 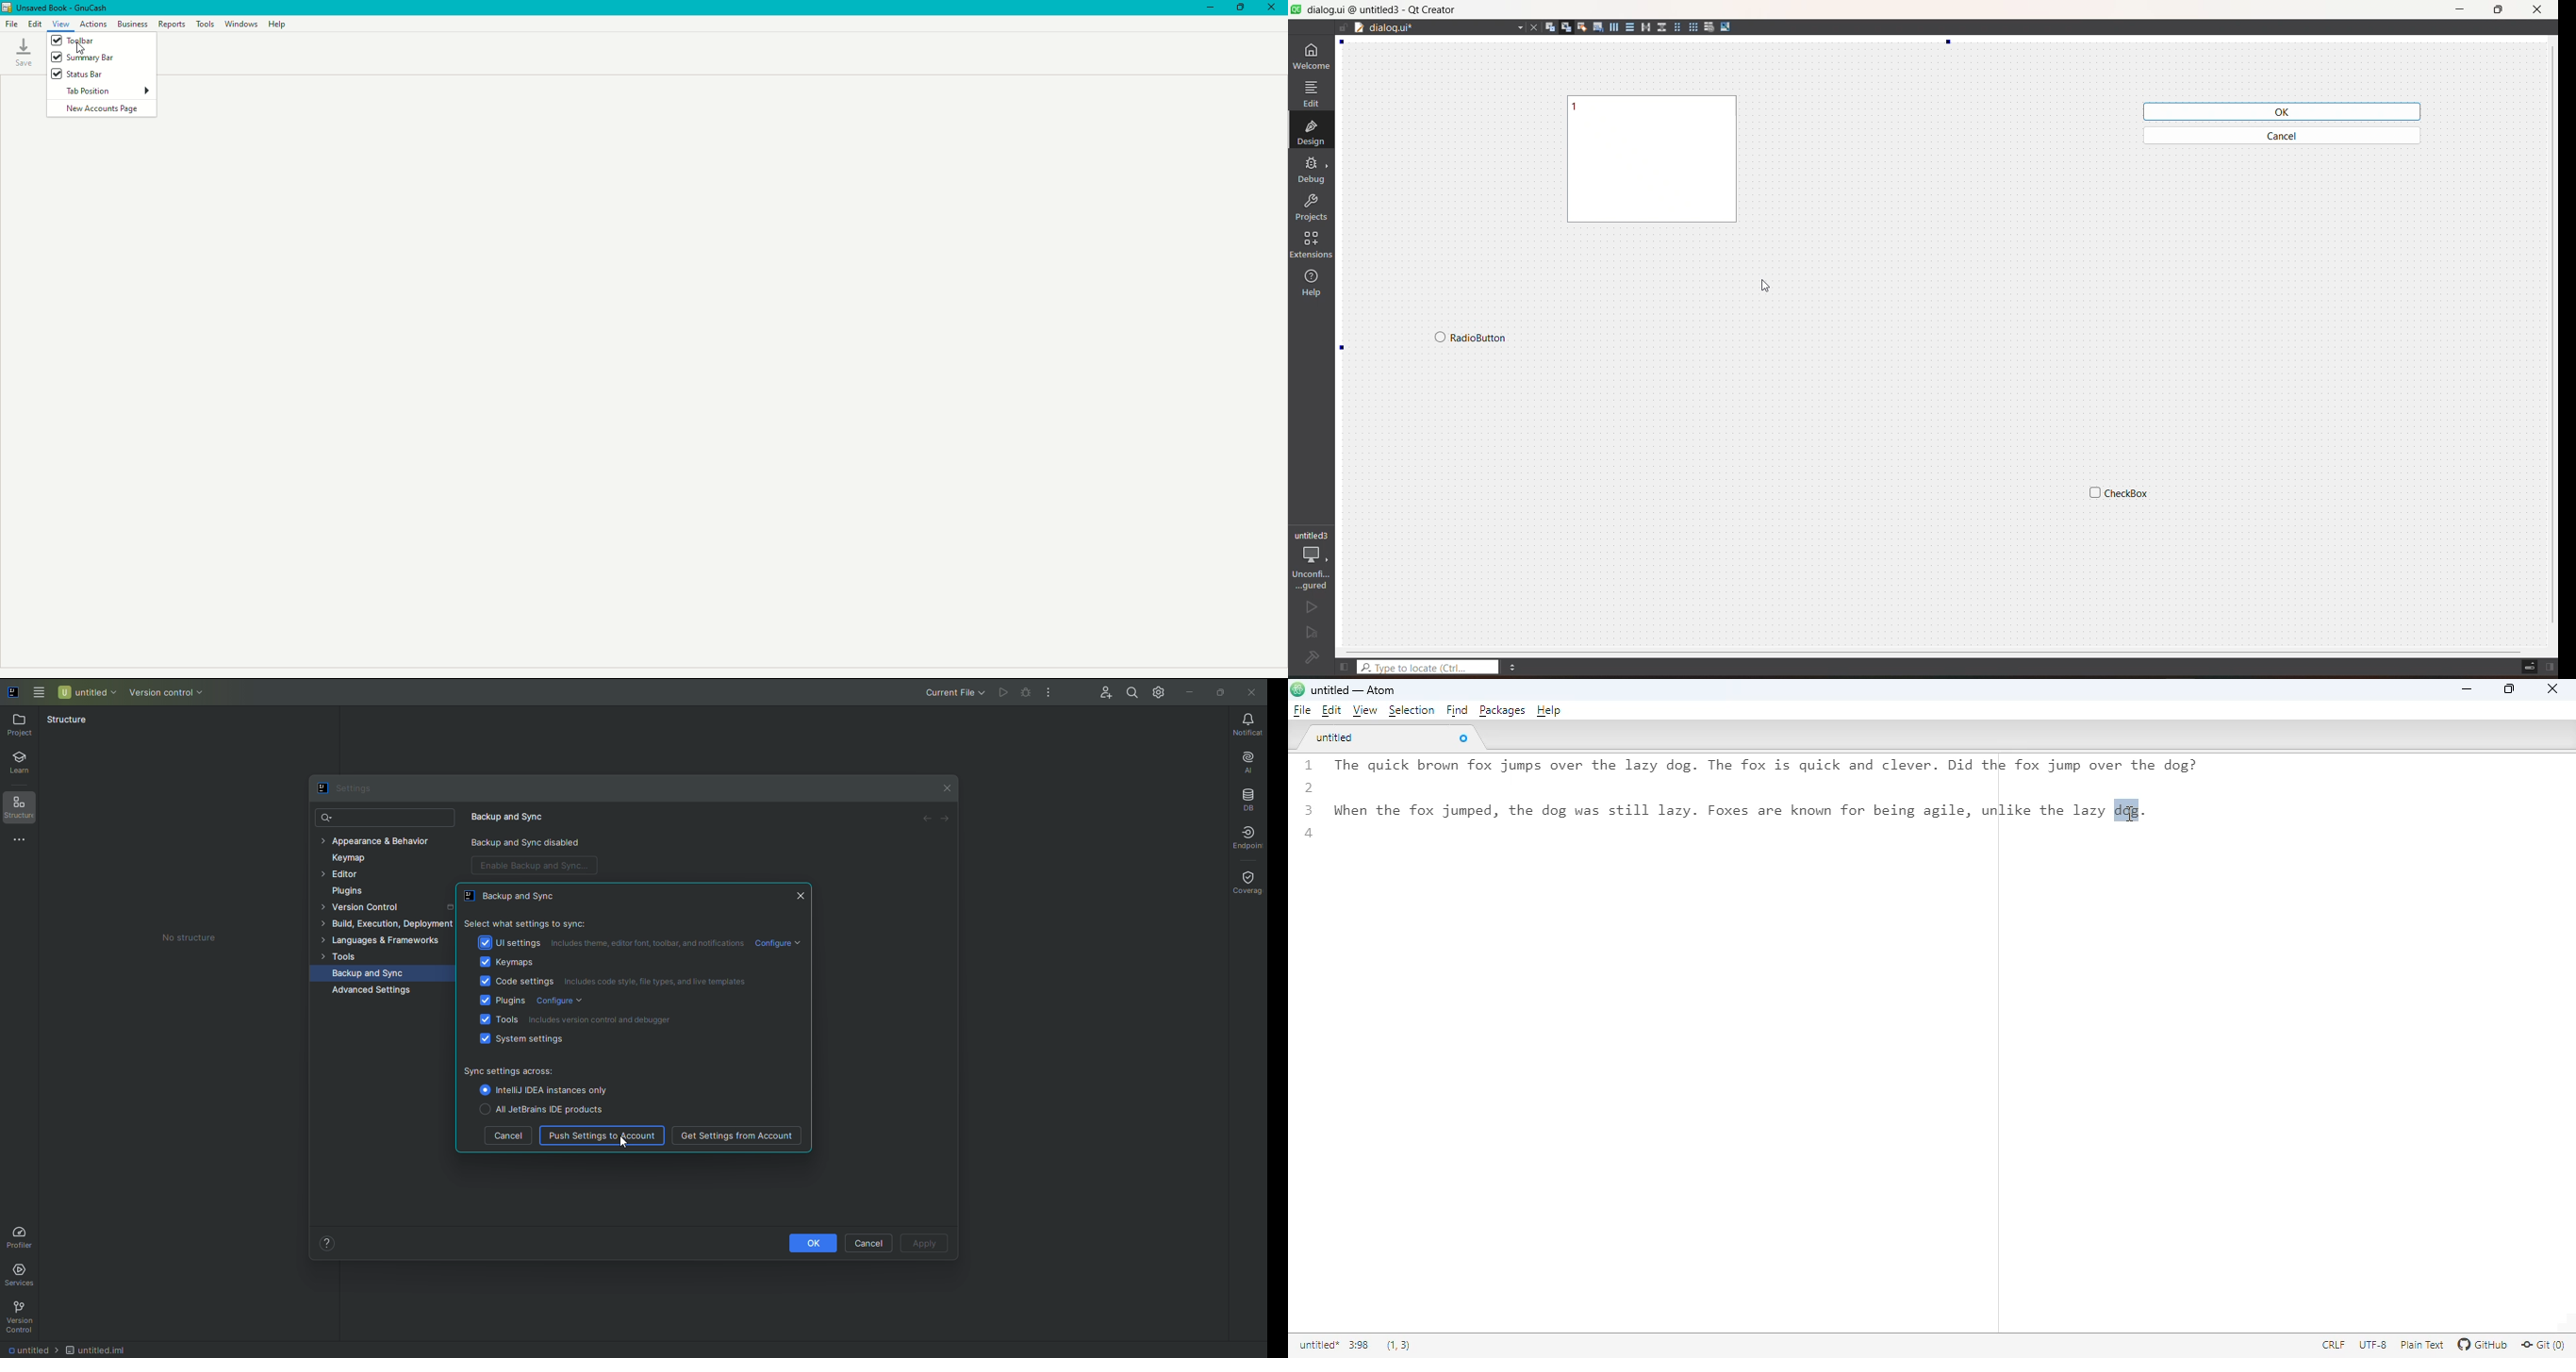 What do you see at coordinates (384, 841) in the screenshot?
I see `Appearance and Behavior` at bounding box center [384, 841].